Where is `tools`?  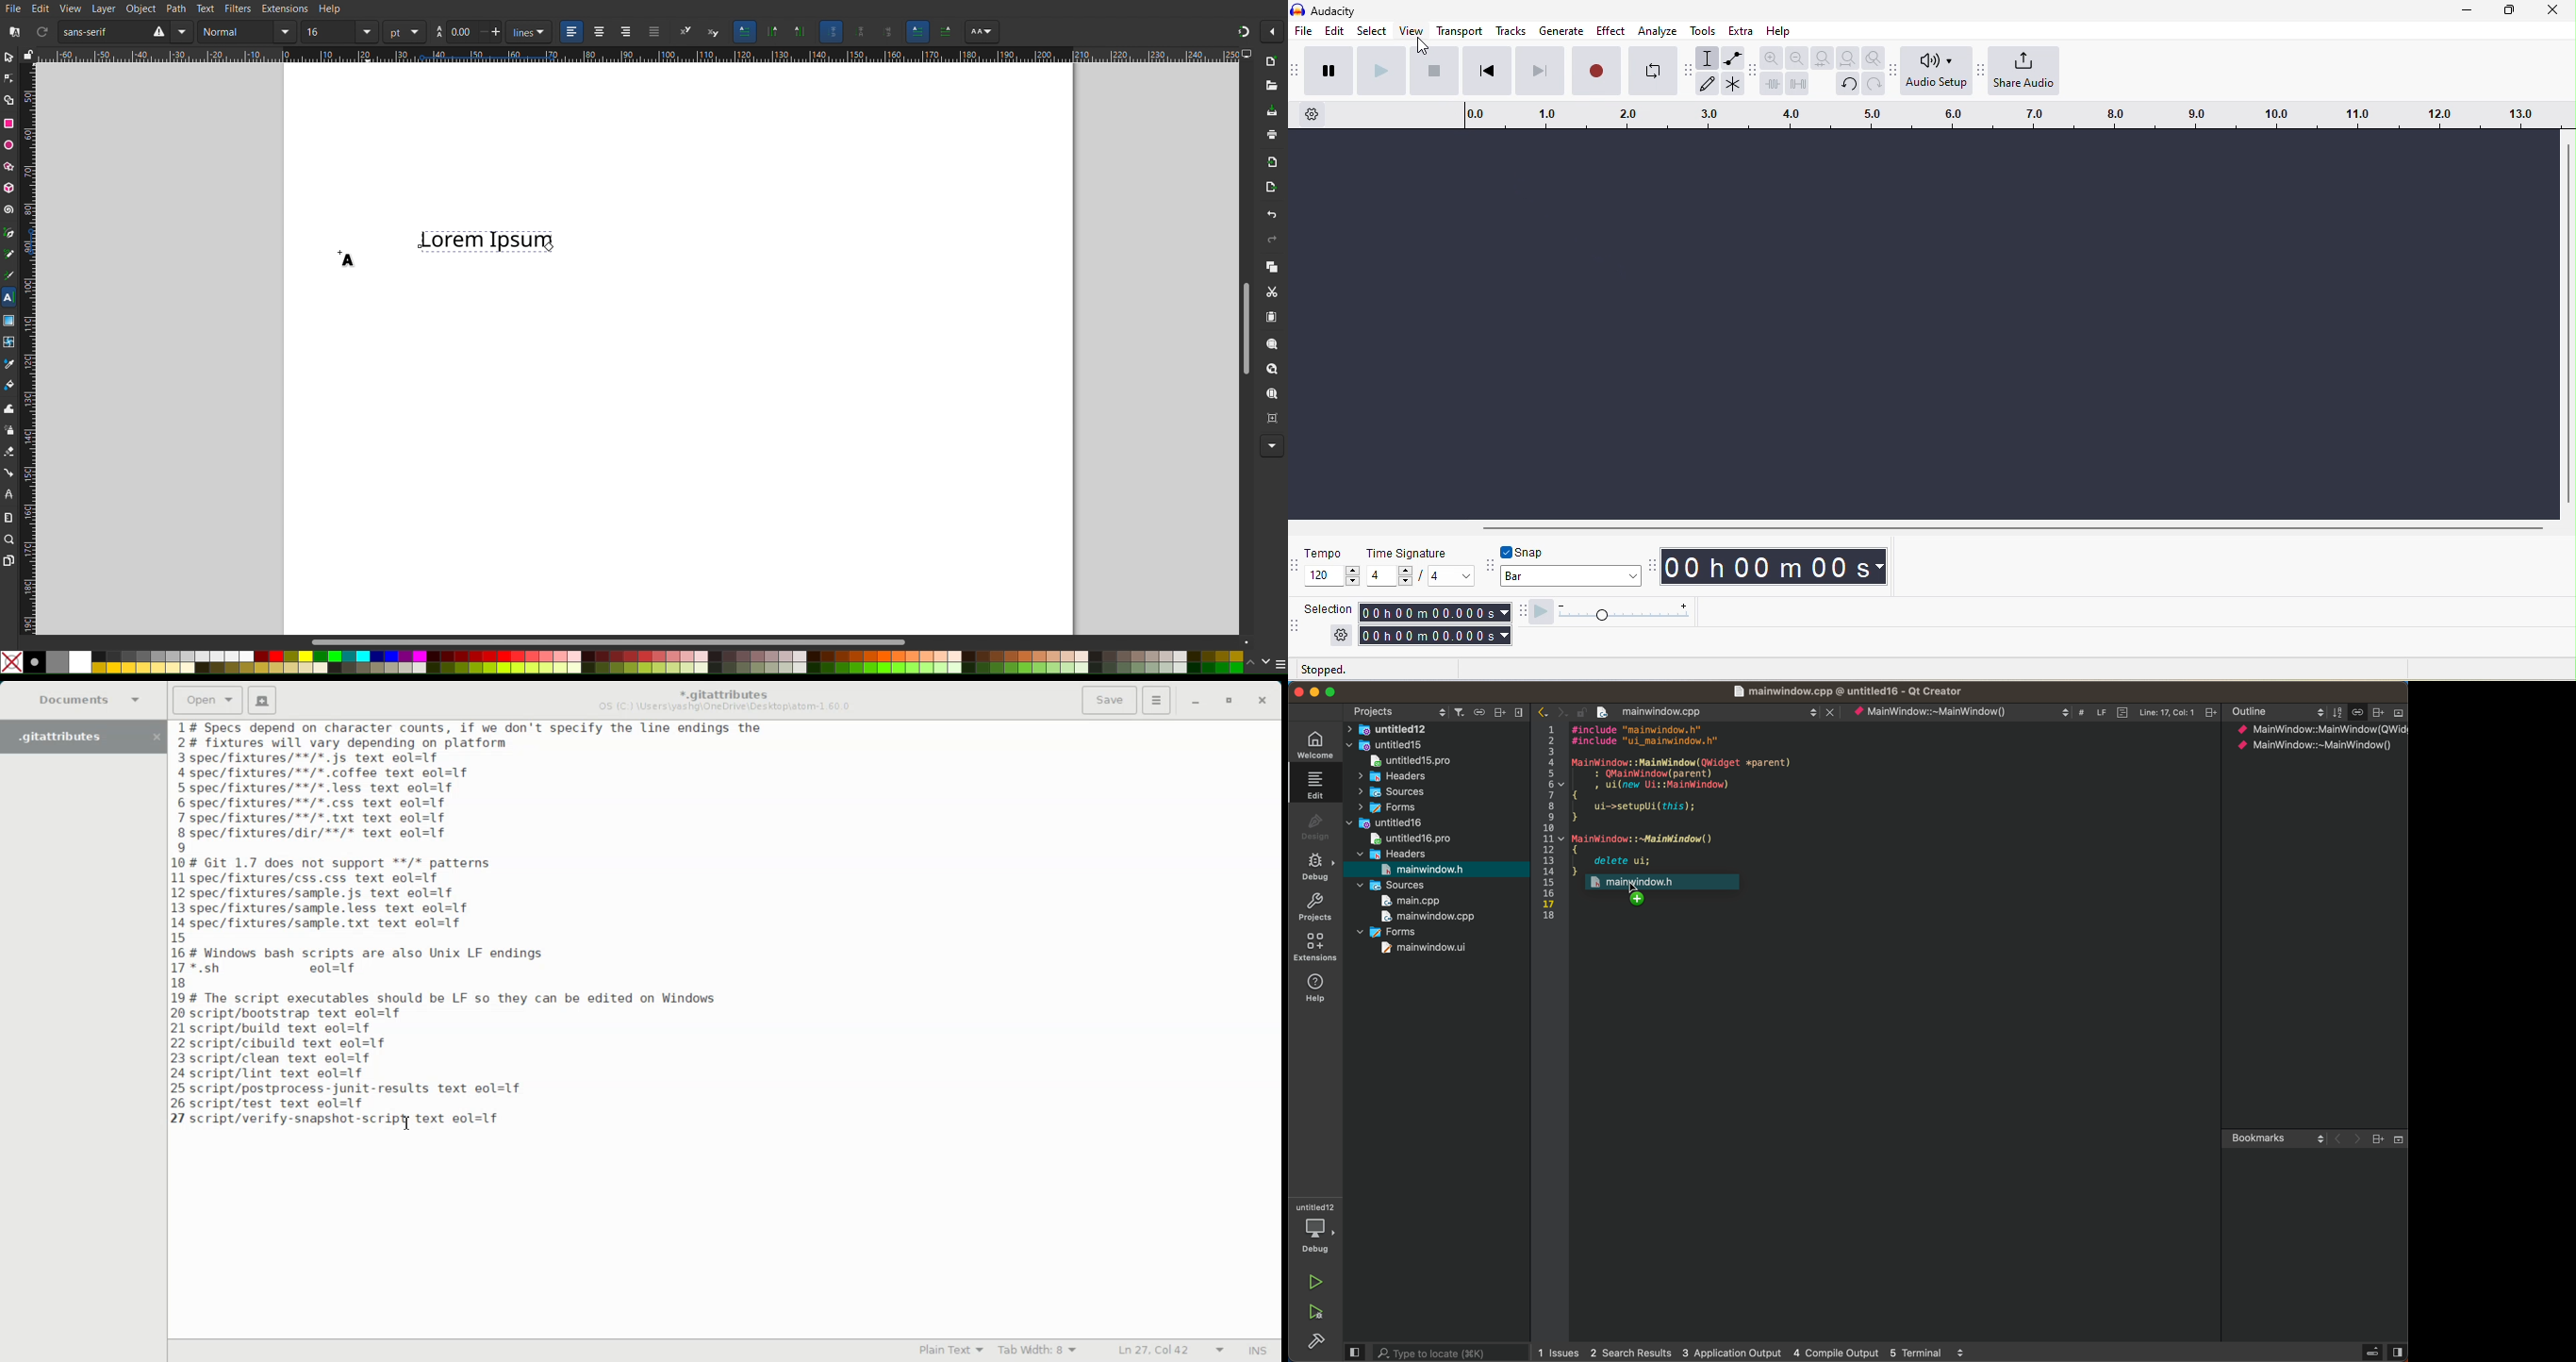
tools is located at coordinates (1703, 31).